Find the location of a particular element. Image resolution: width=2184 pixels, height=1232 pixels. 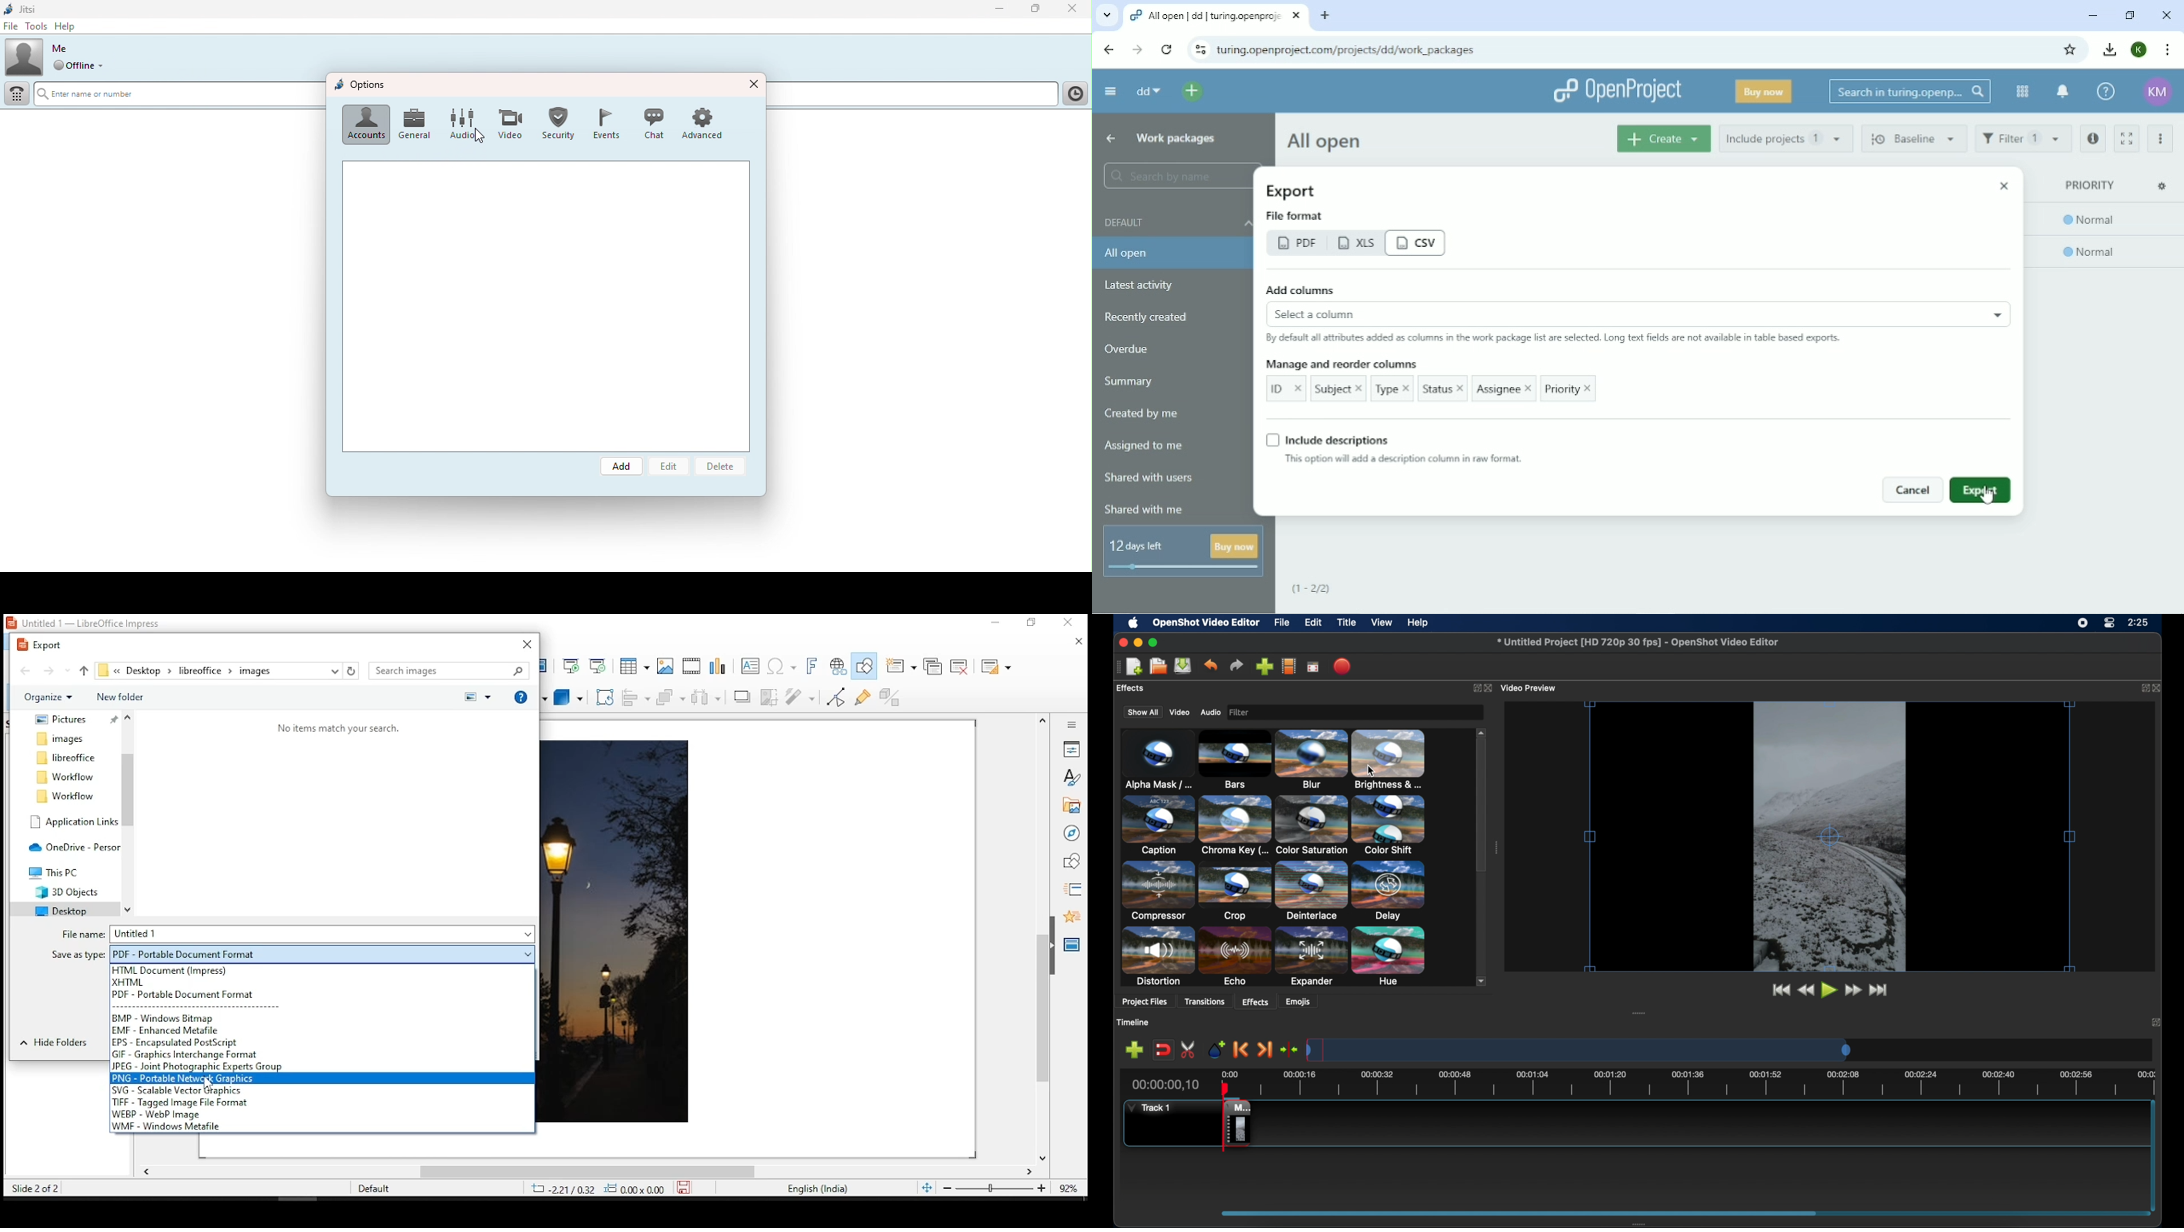

Include descriptions is located at coordinates (1394, 438).